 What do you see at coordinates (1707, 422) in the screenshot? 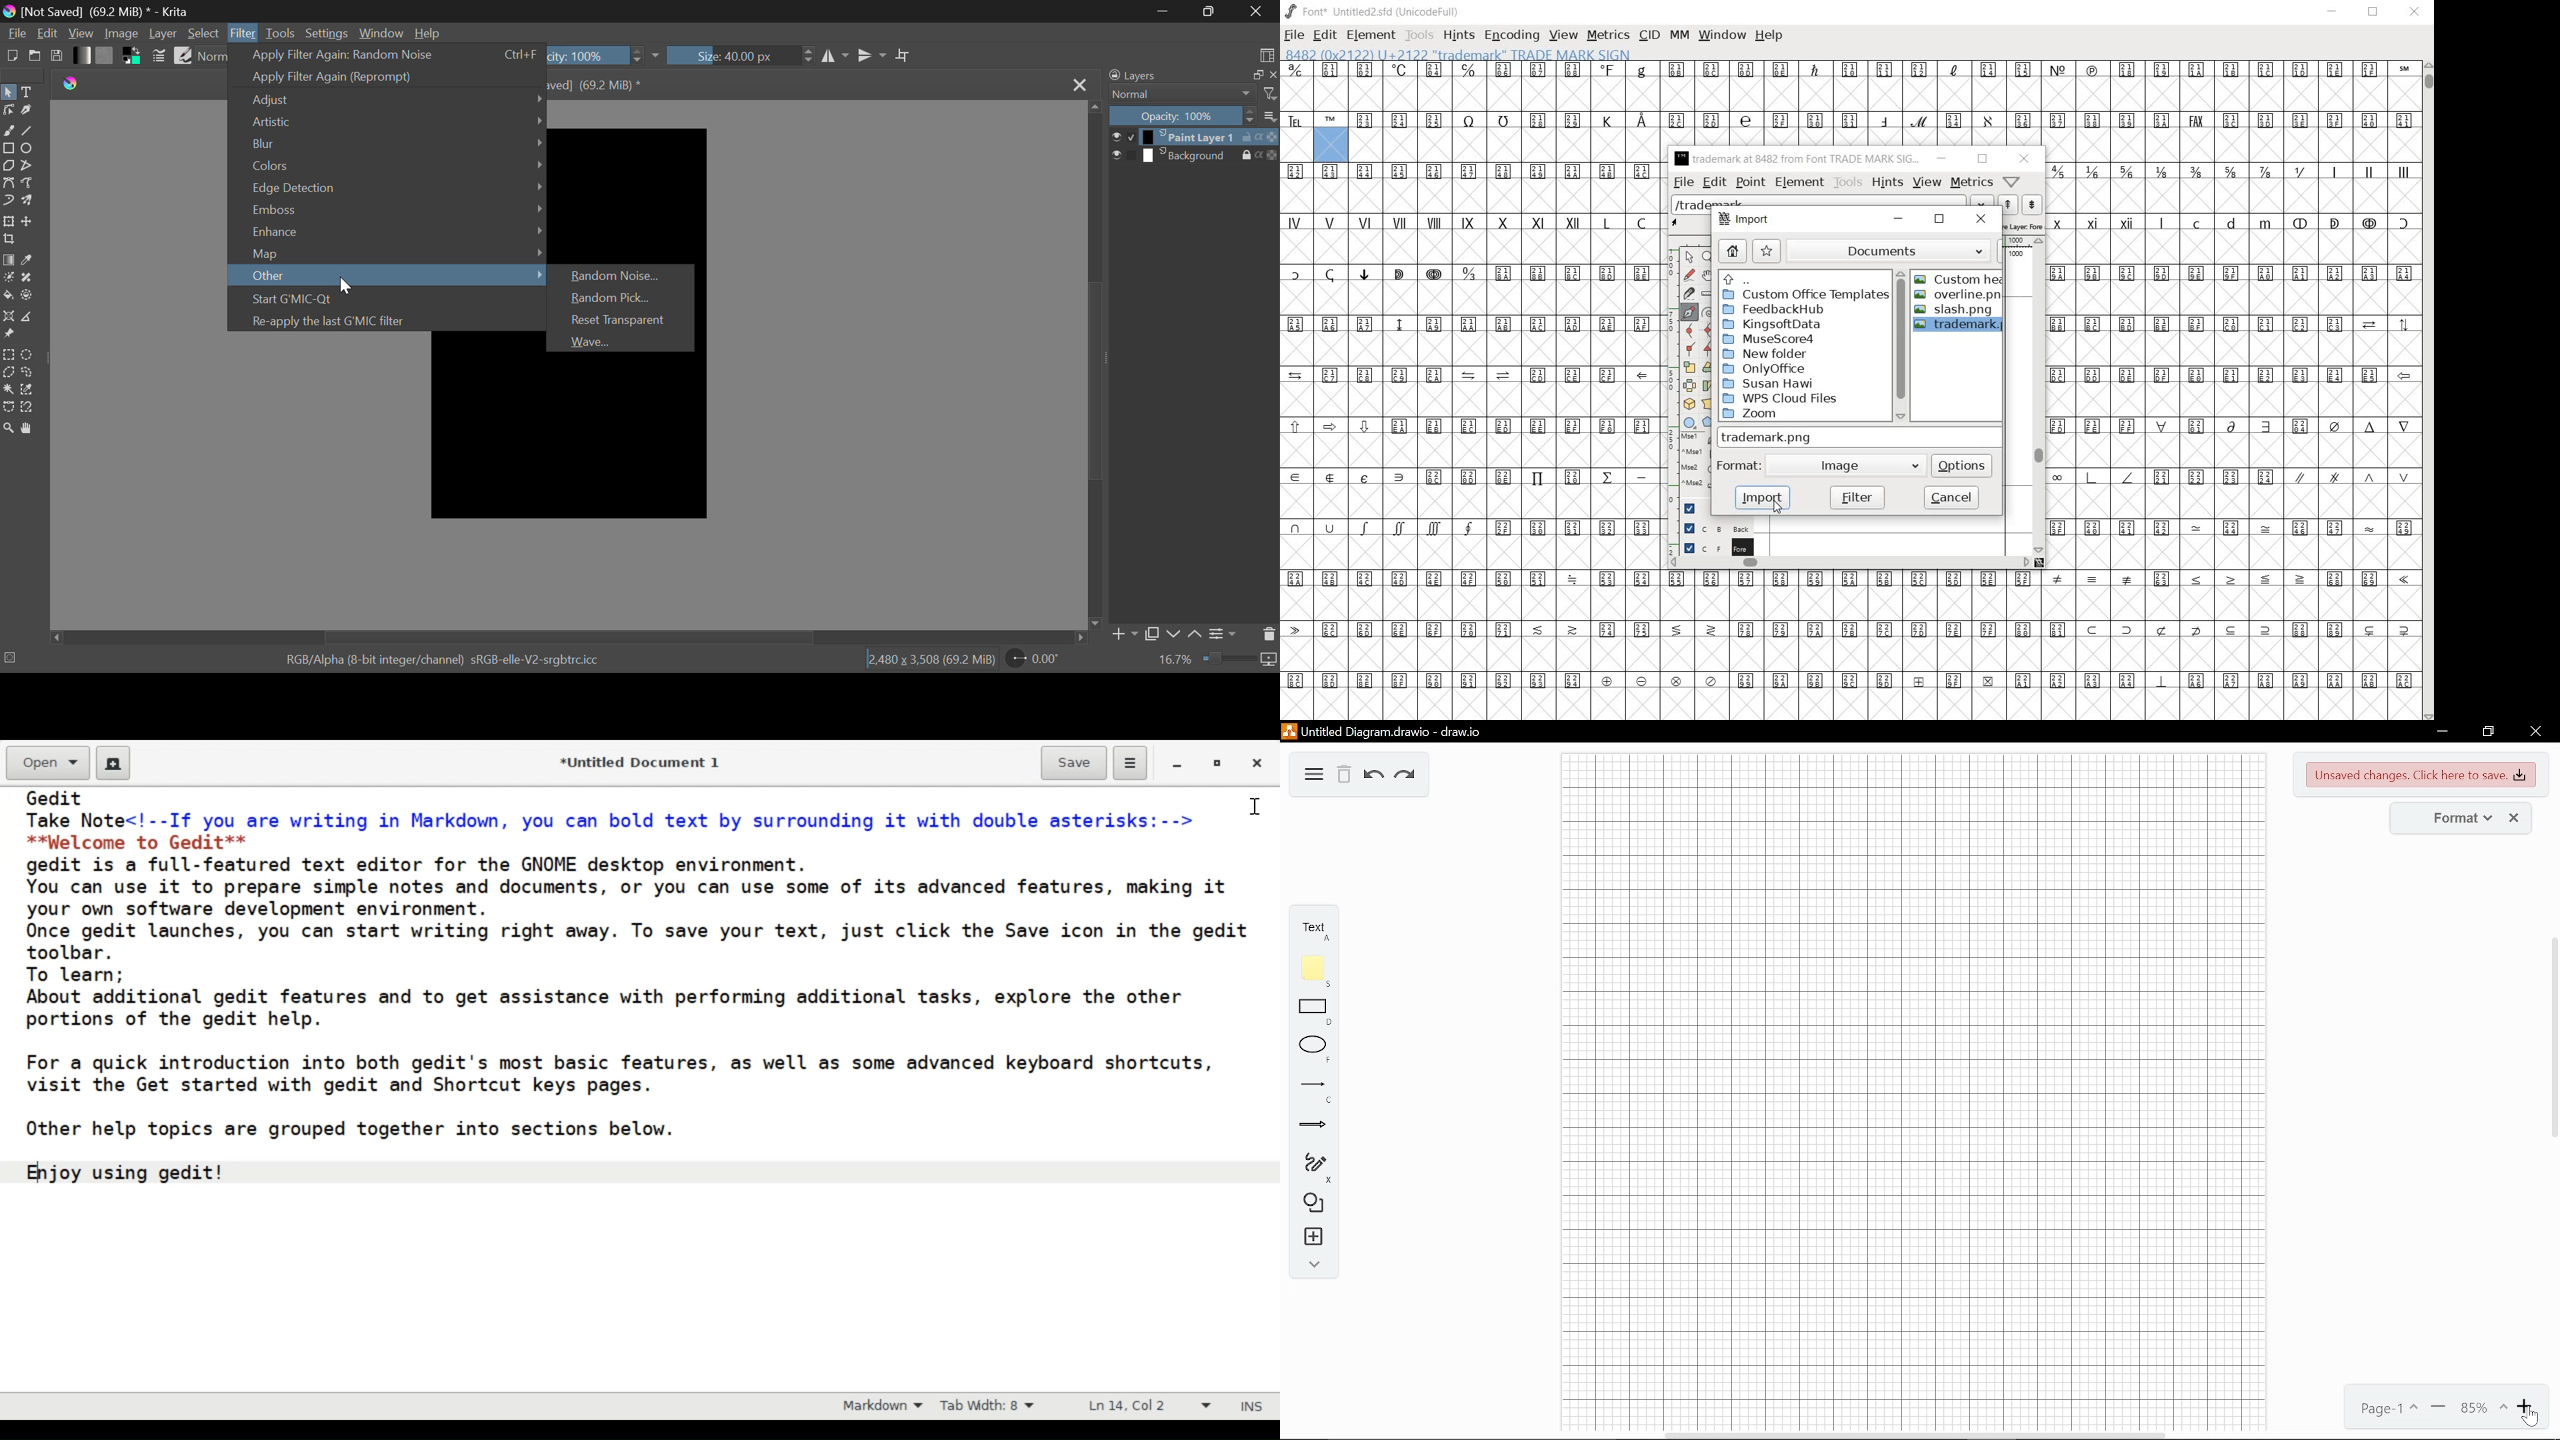
I see `polygon or star` at bounding box center [1707, 422].